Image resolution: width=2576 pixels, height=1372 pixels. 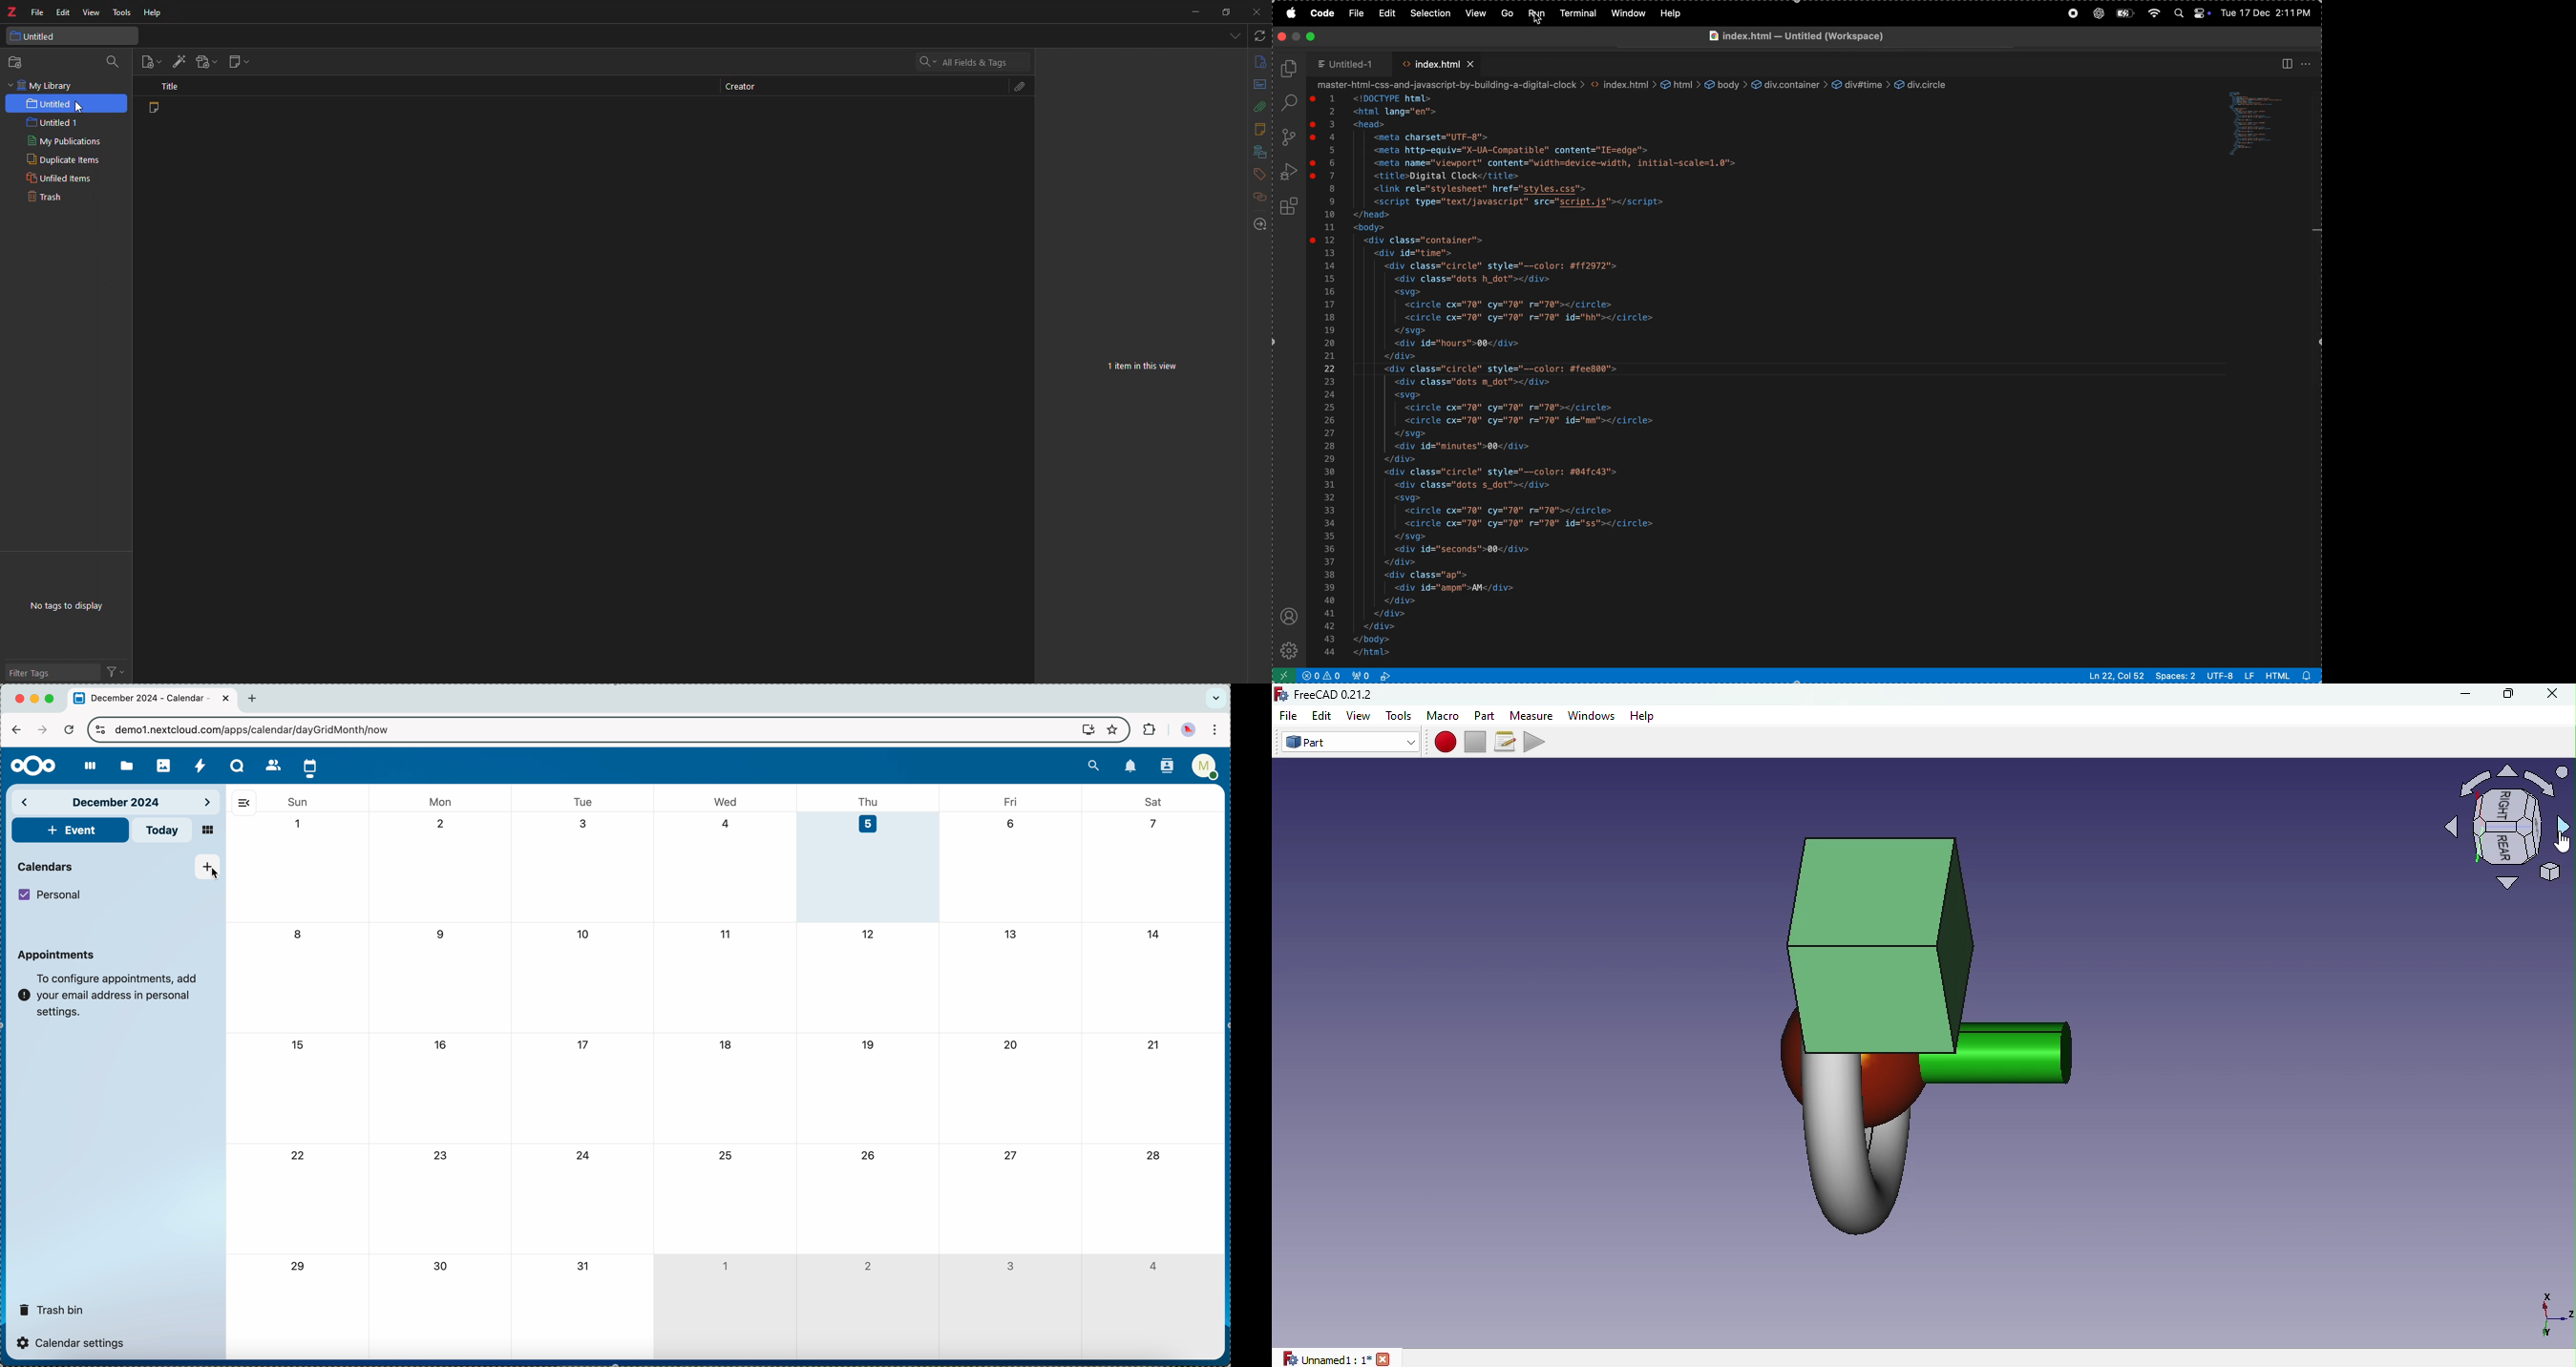 I want to click on 14, so click(x=1157, y=933).